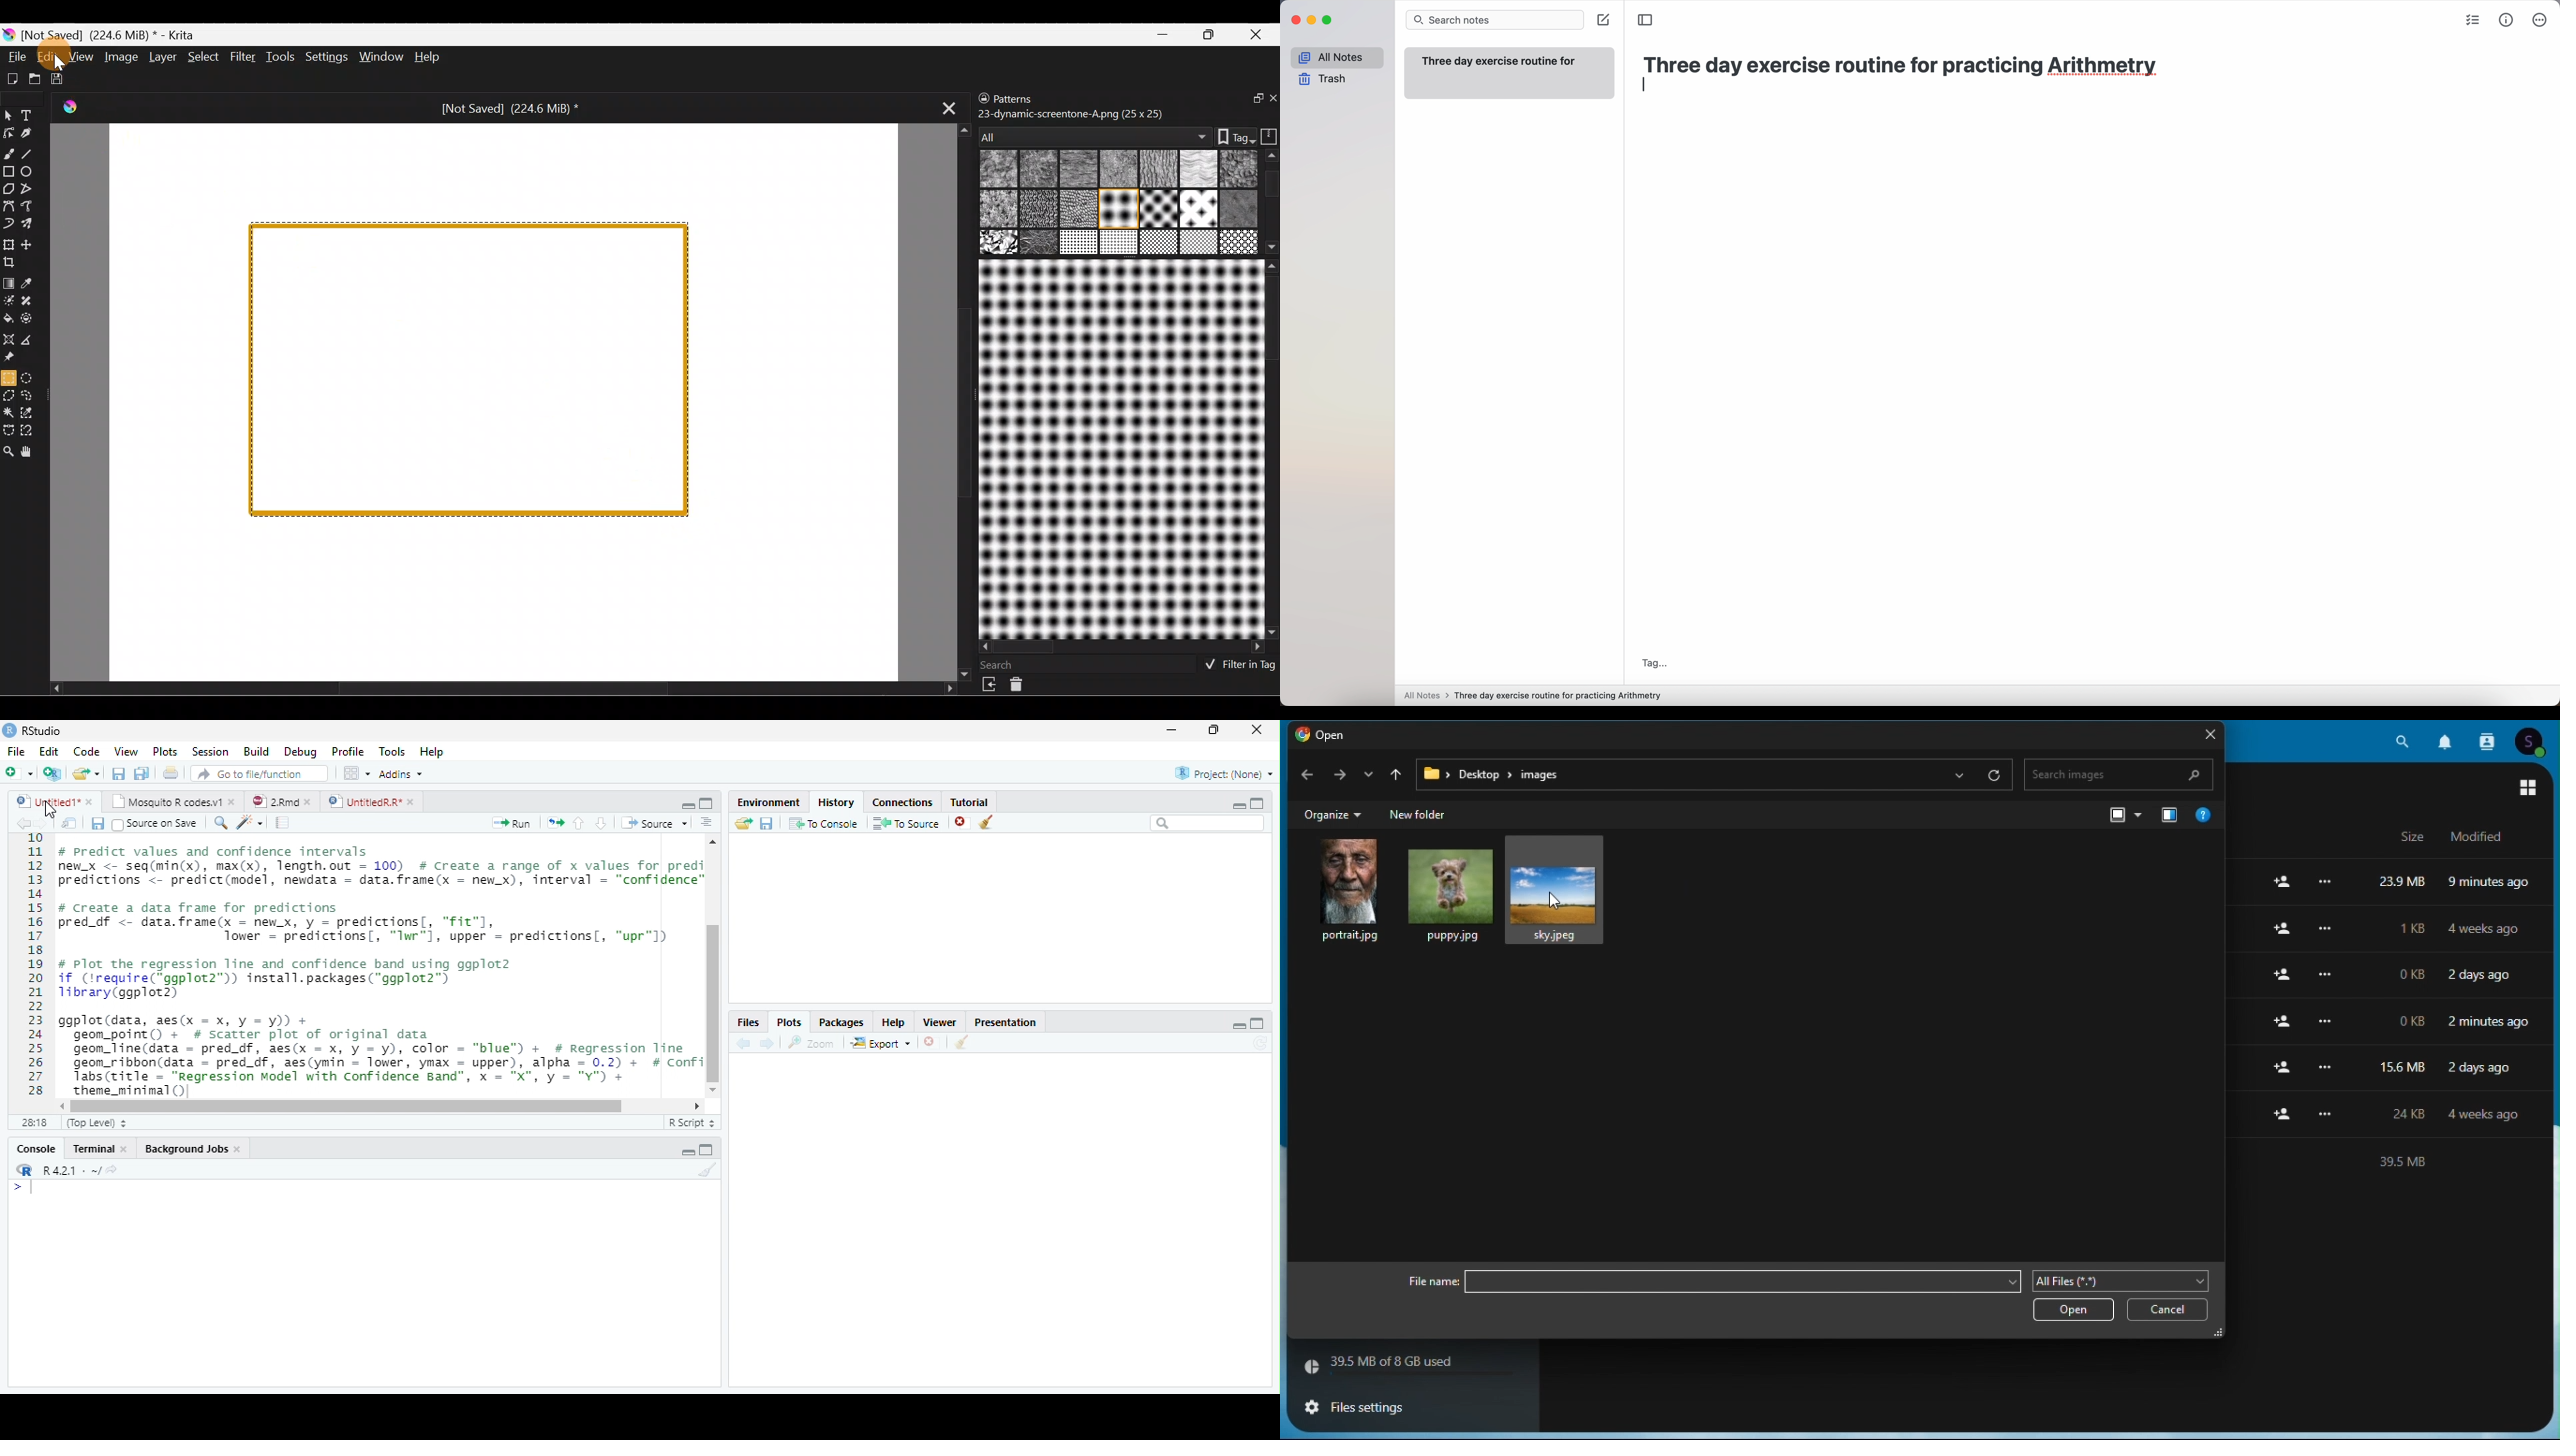 The width and height of the screenshot is (2576, 1456). Describe the element at coordinates (433, 753) in the screenshot. I see `Help` at that location.